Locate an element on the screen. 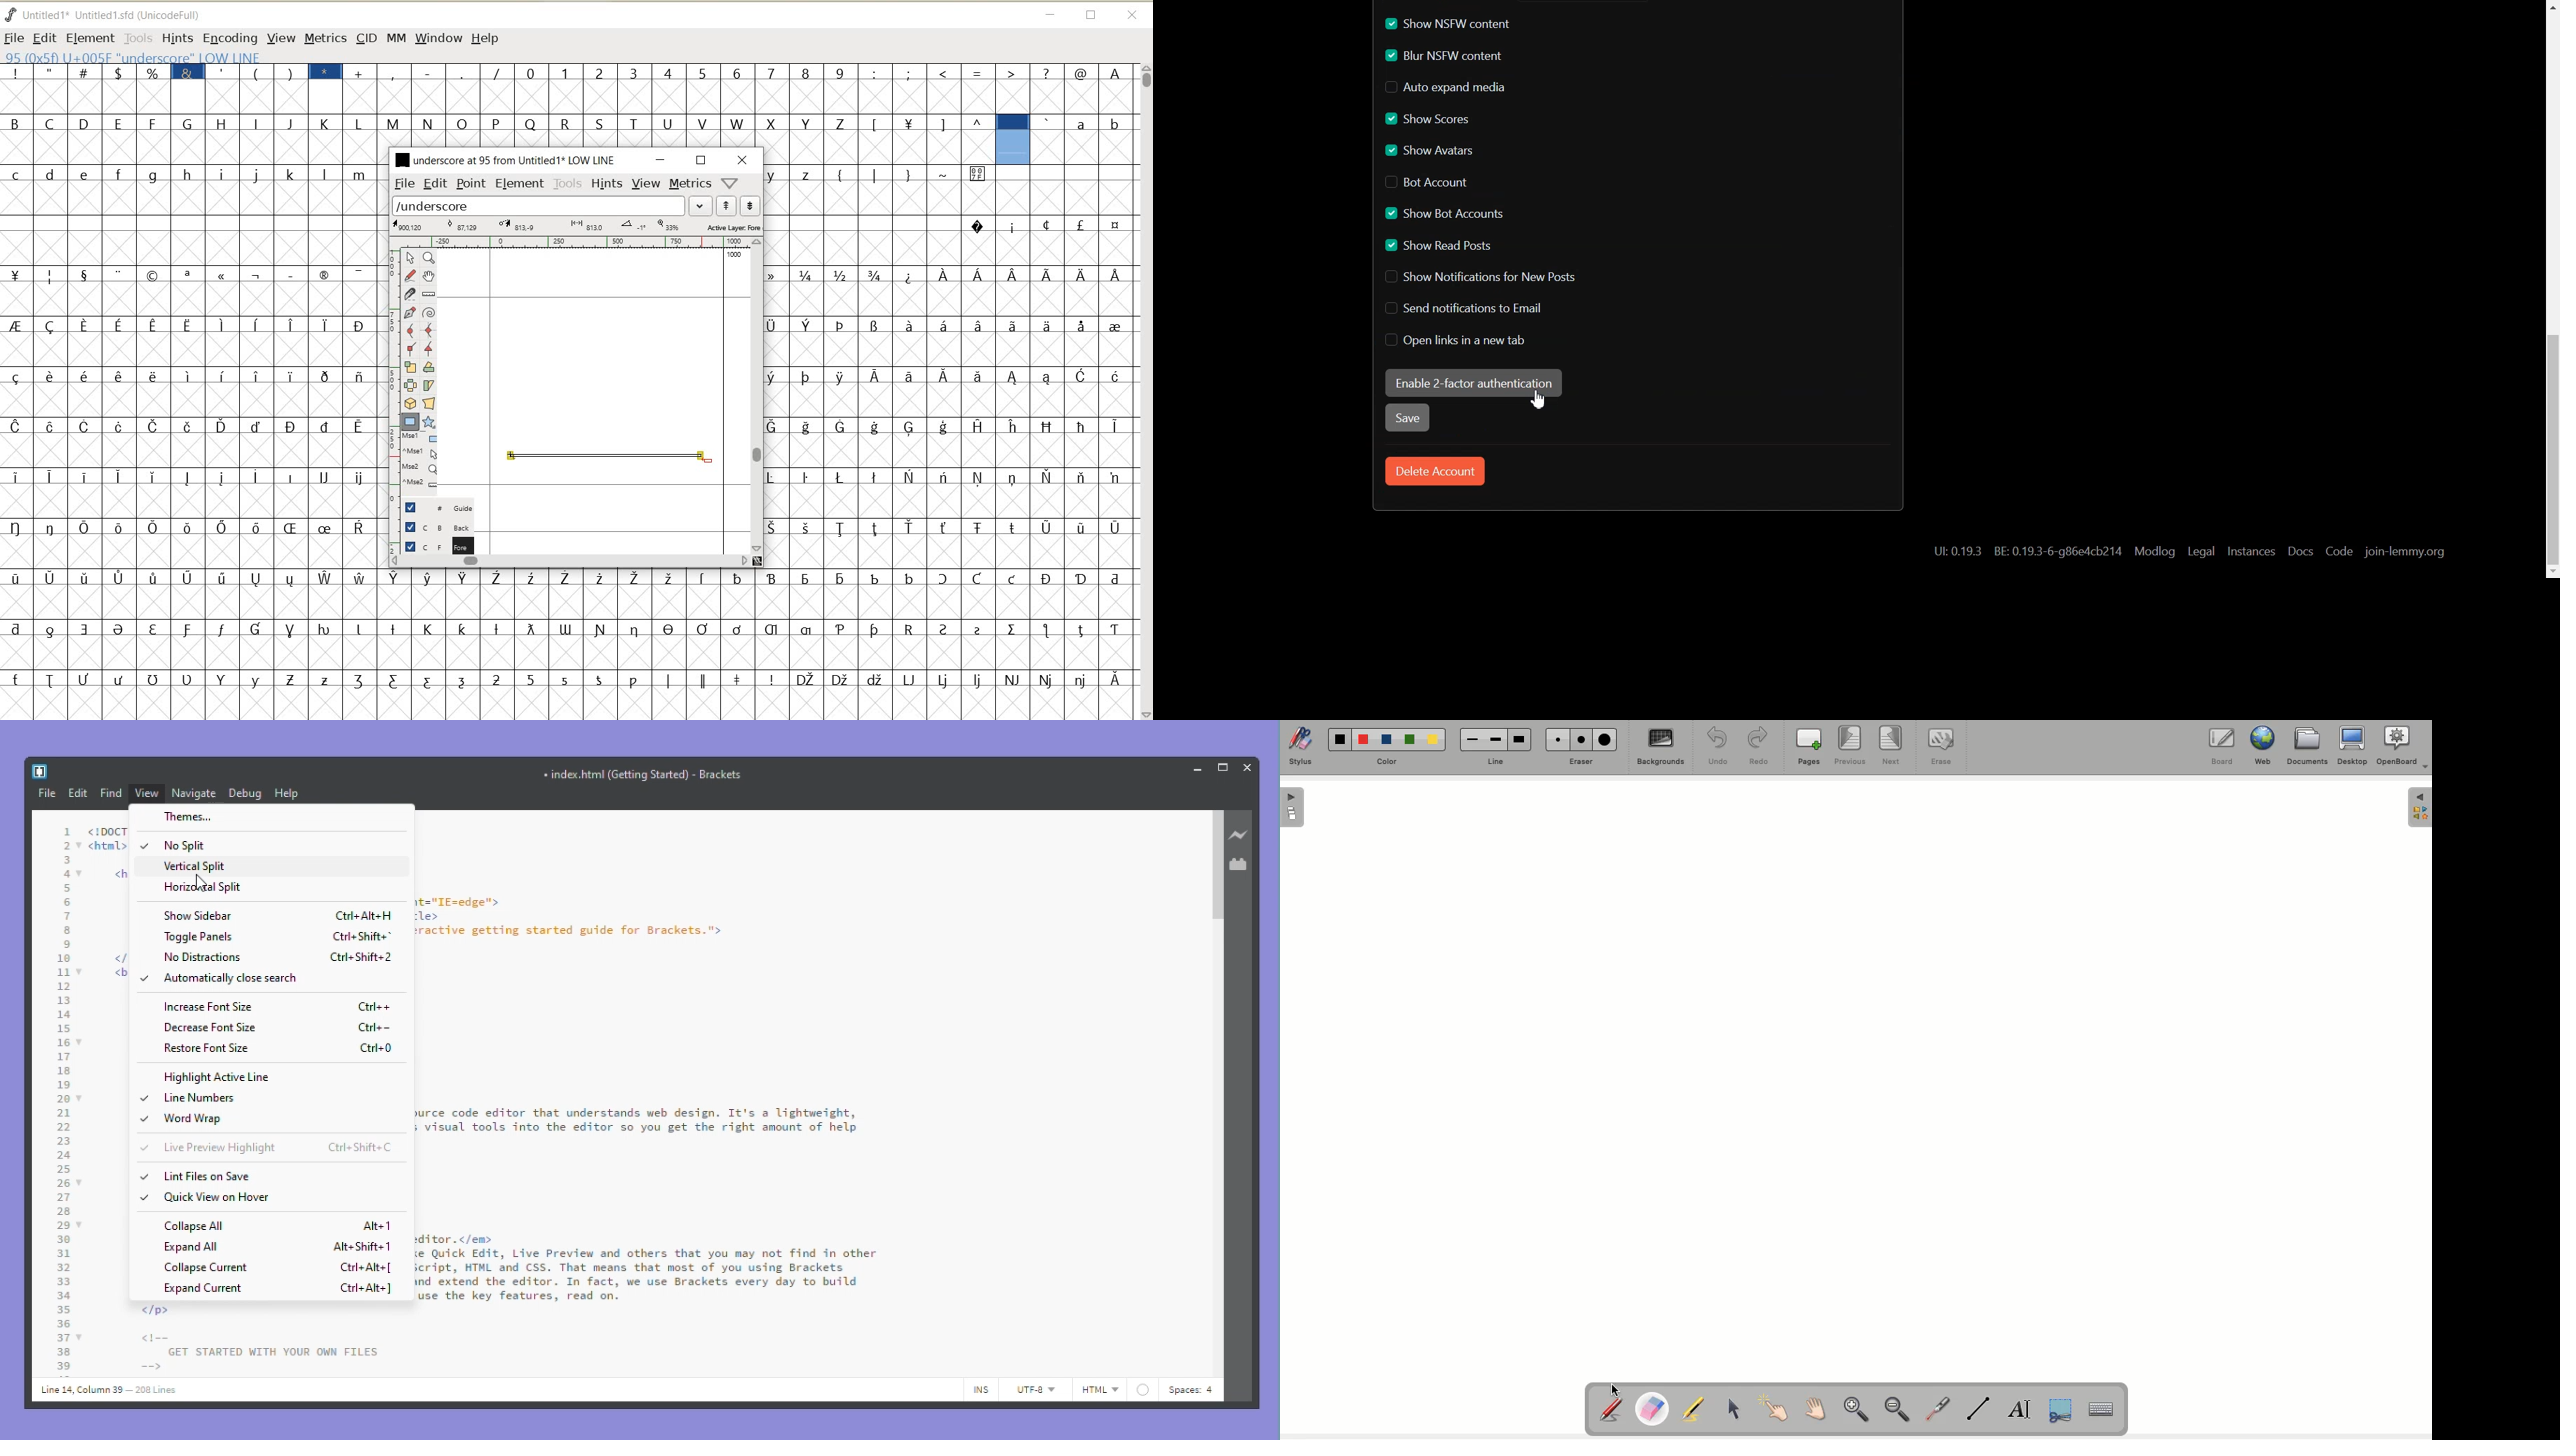 Image resolution: width=2576 pixels, height=1456 pixels. FONT NAME is located at coordinates (504, 159).